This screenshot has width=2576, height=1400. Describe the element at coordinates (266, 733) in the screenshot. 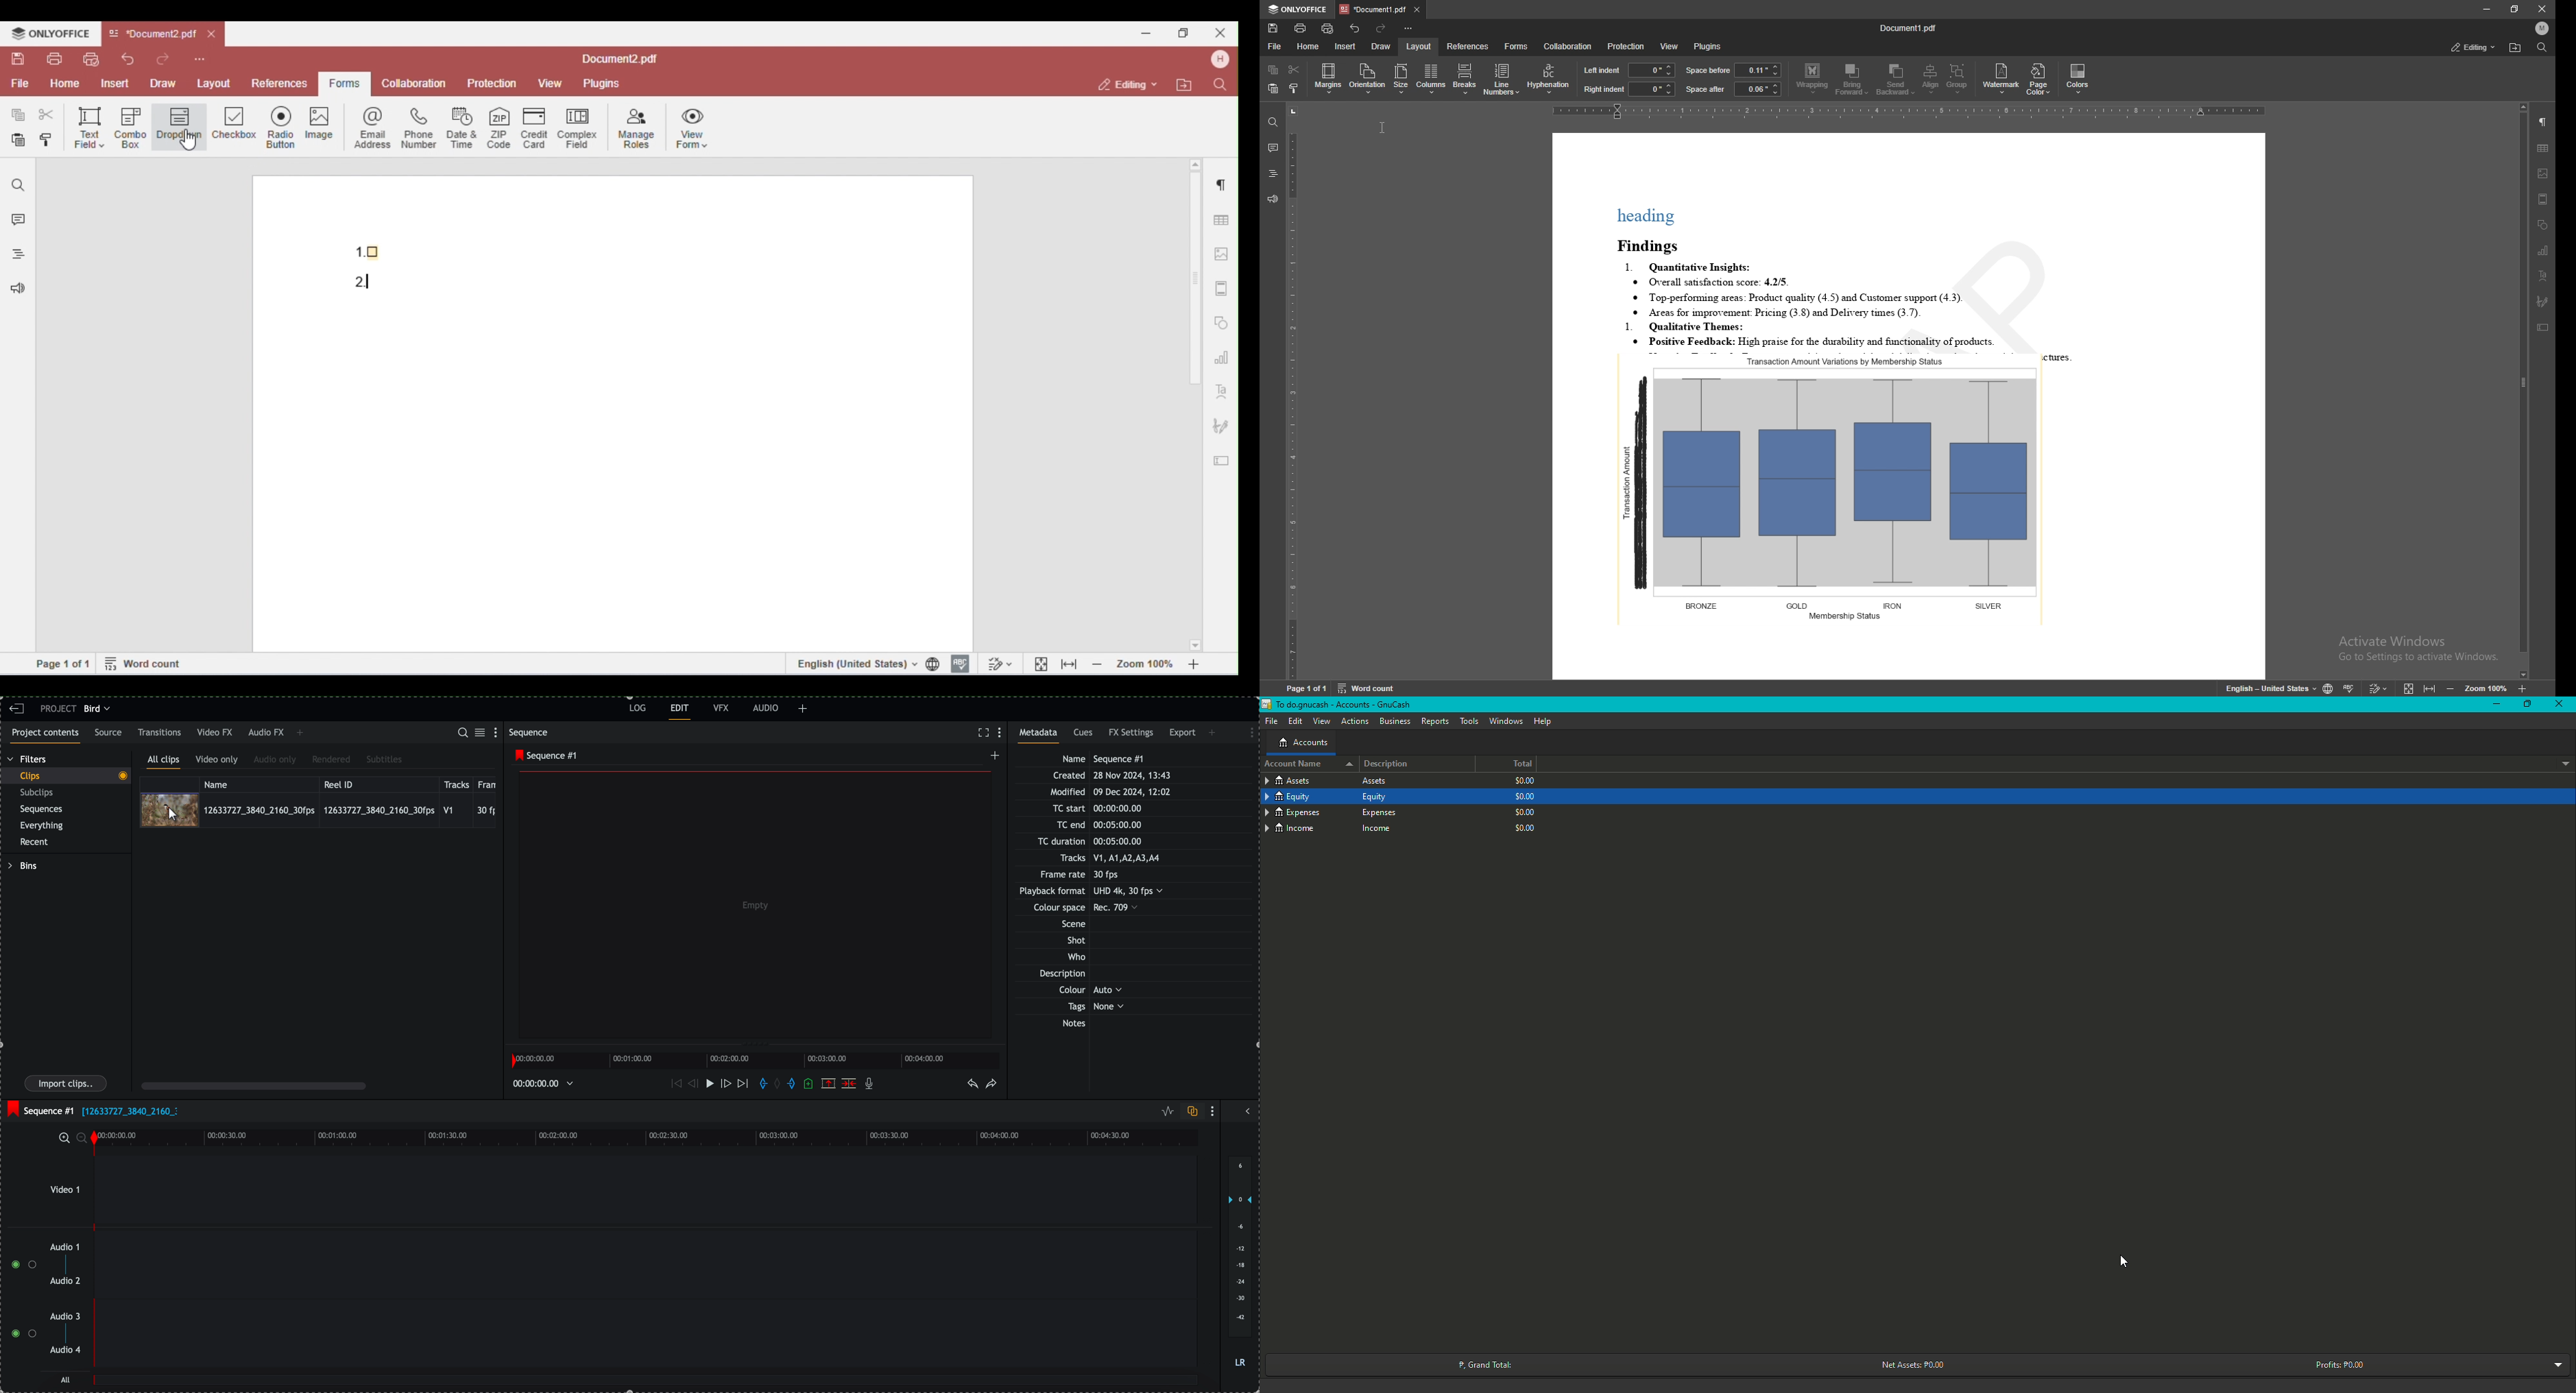

I see `audio FX` at that location.